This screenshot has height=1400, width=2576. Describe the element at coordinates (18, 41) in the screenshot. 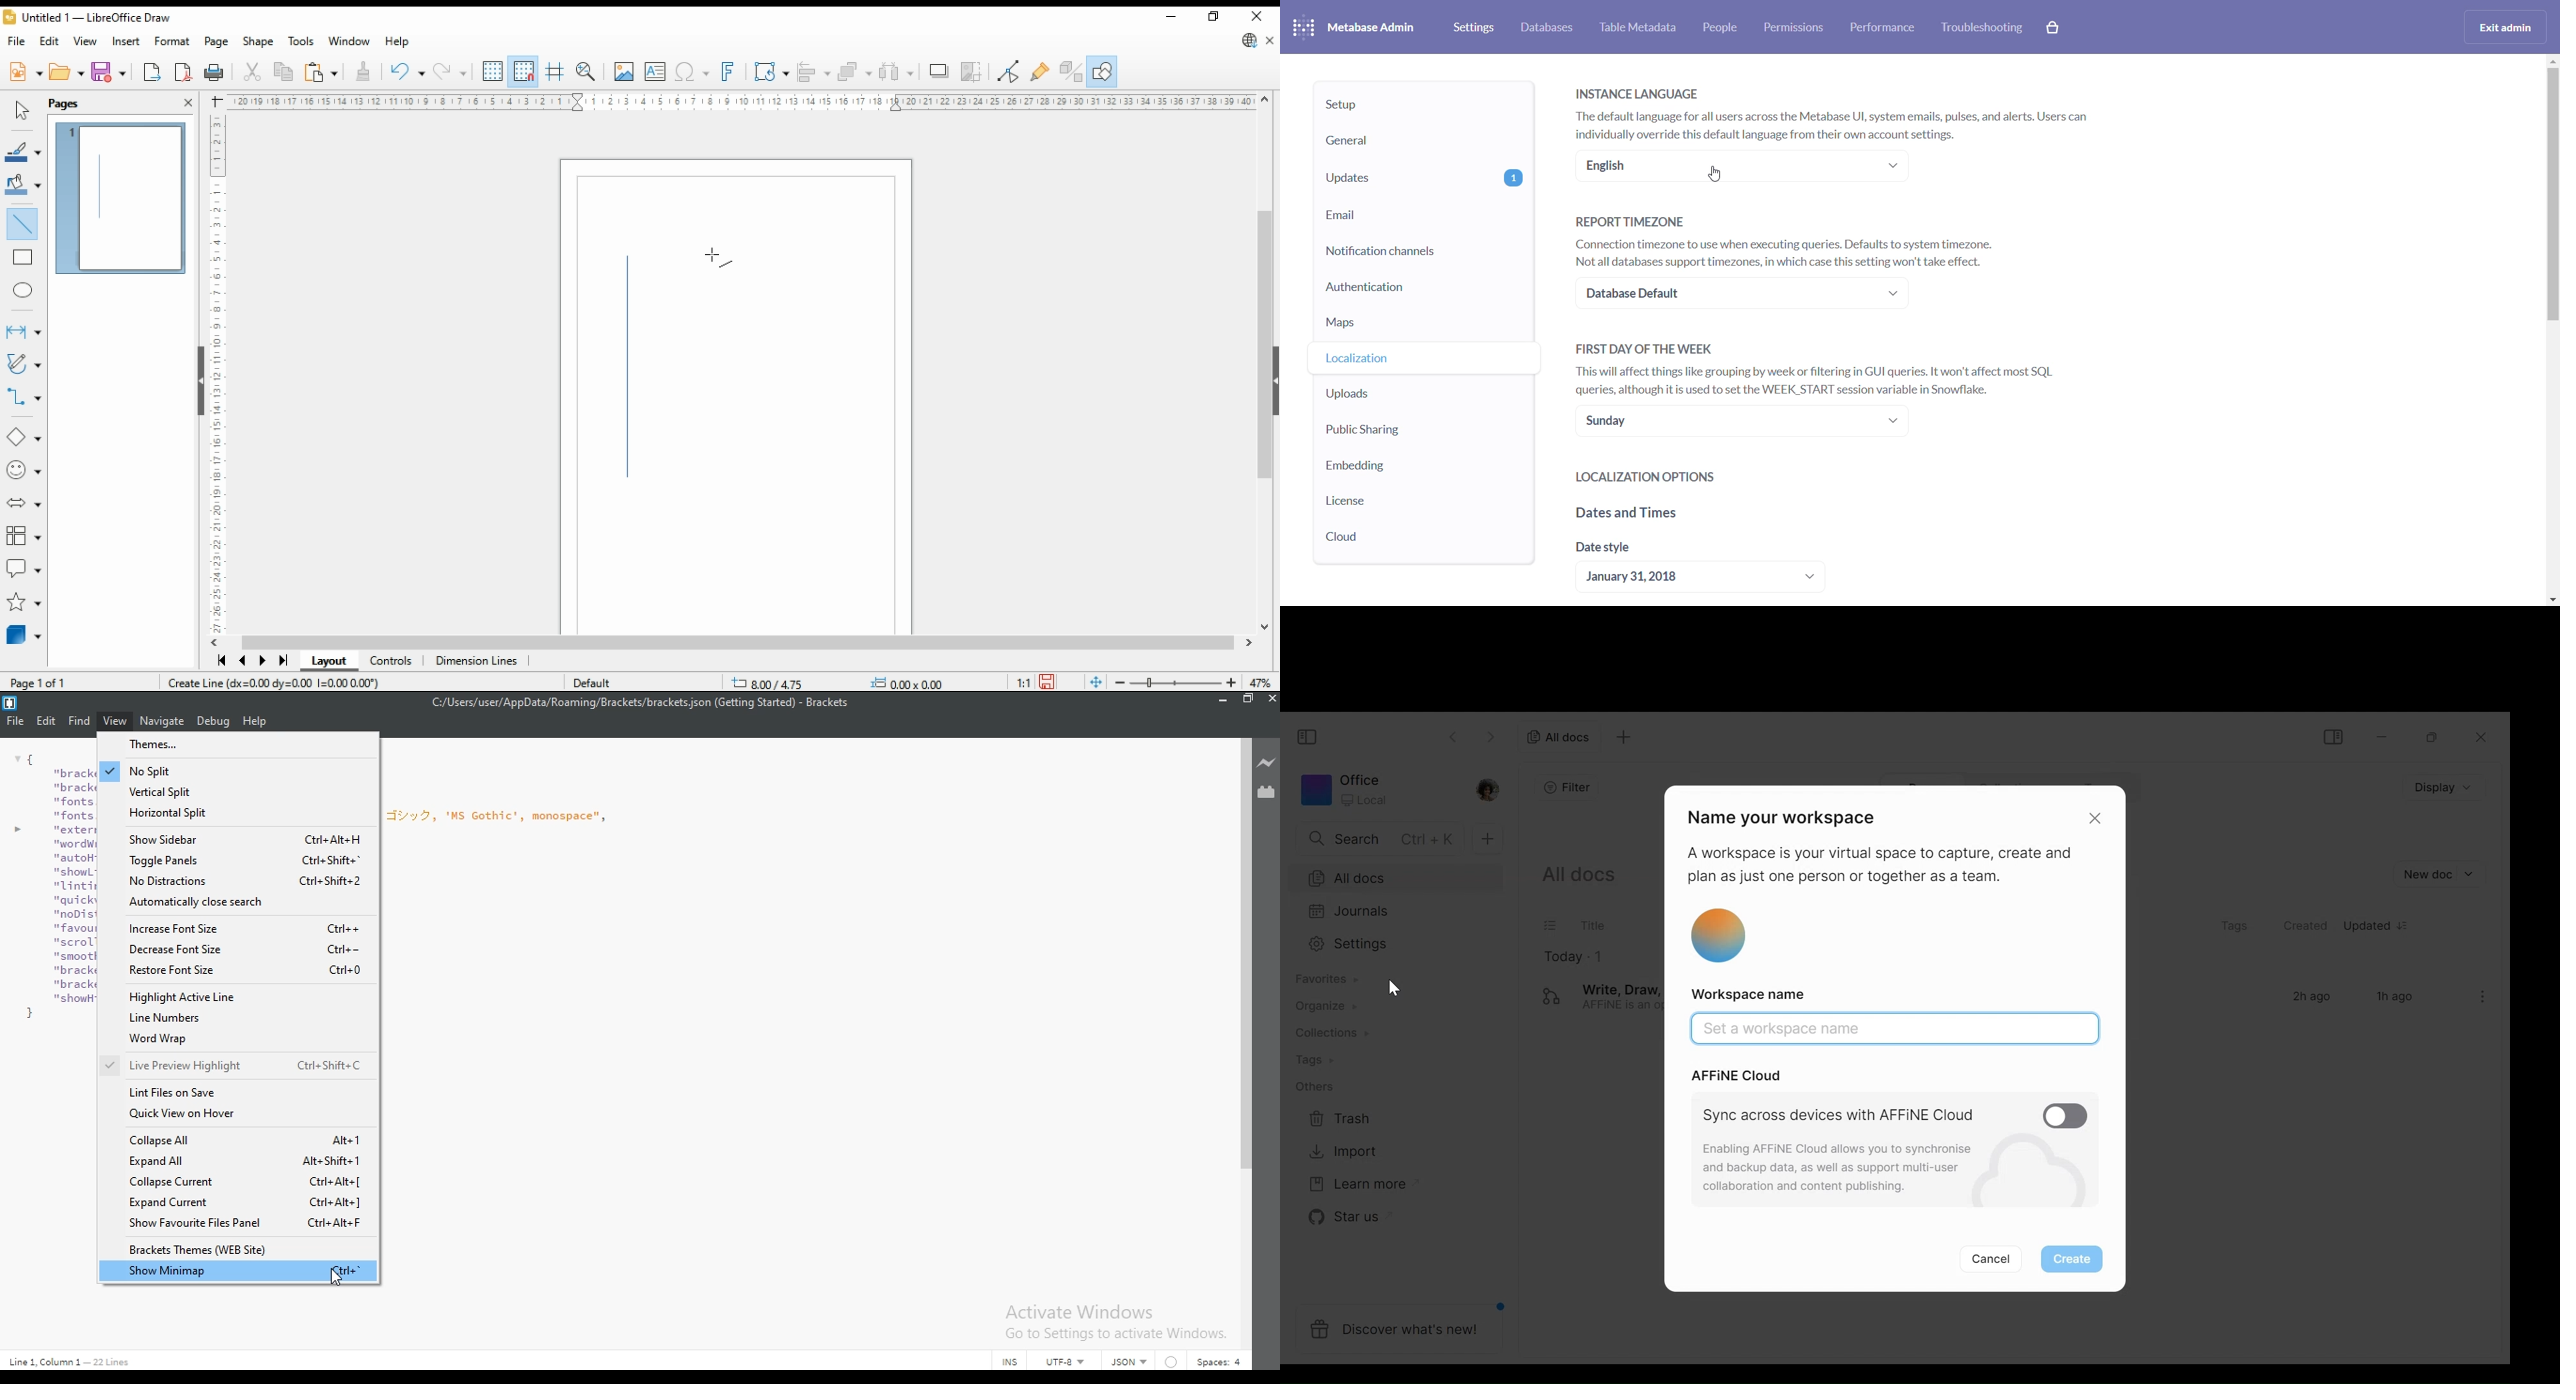

I see `file` at that location.